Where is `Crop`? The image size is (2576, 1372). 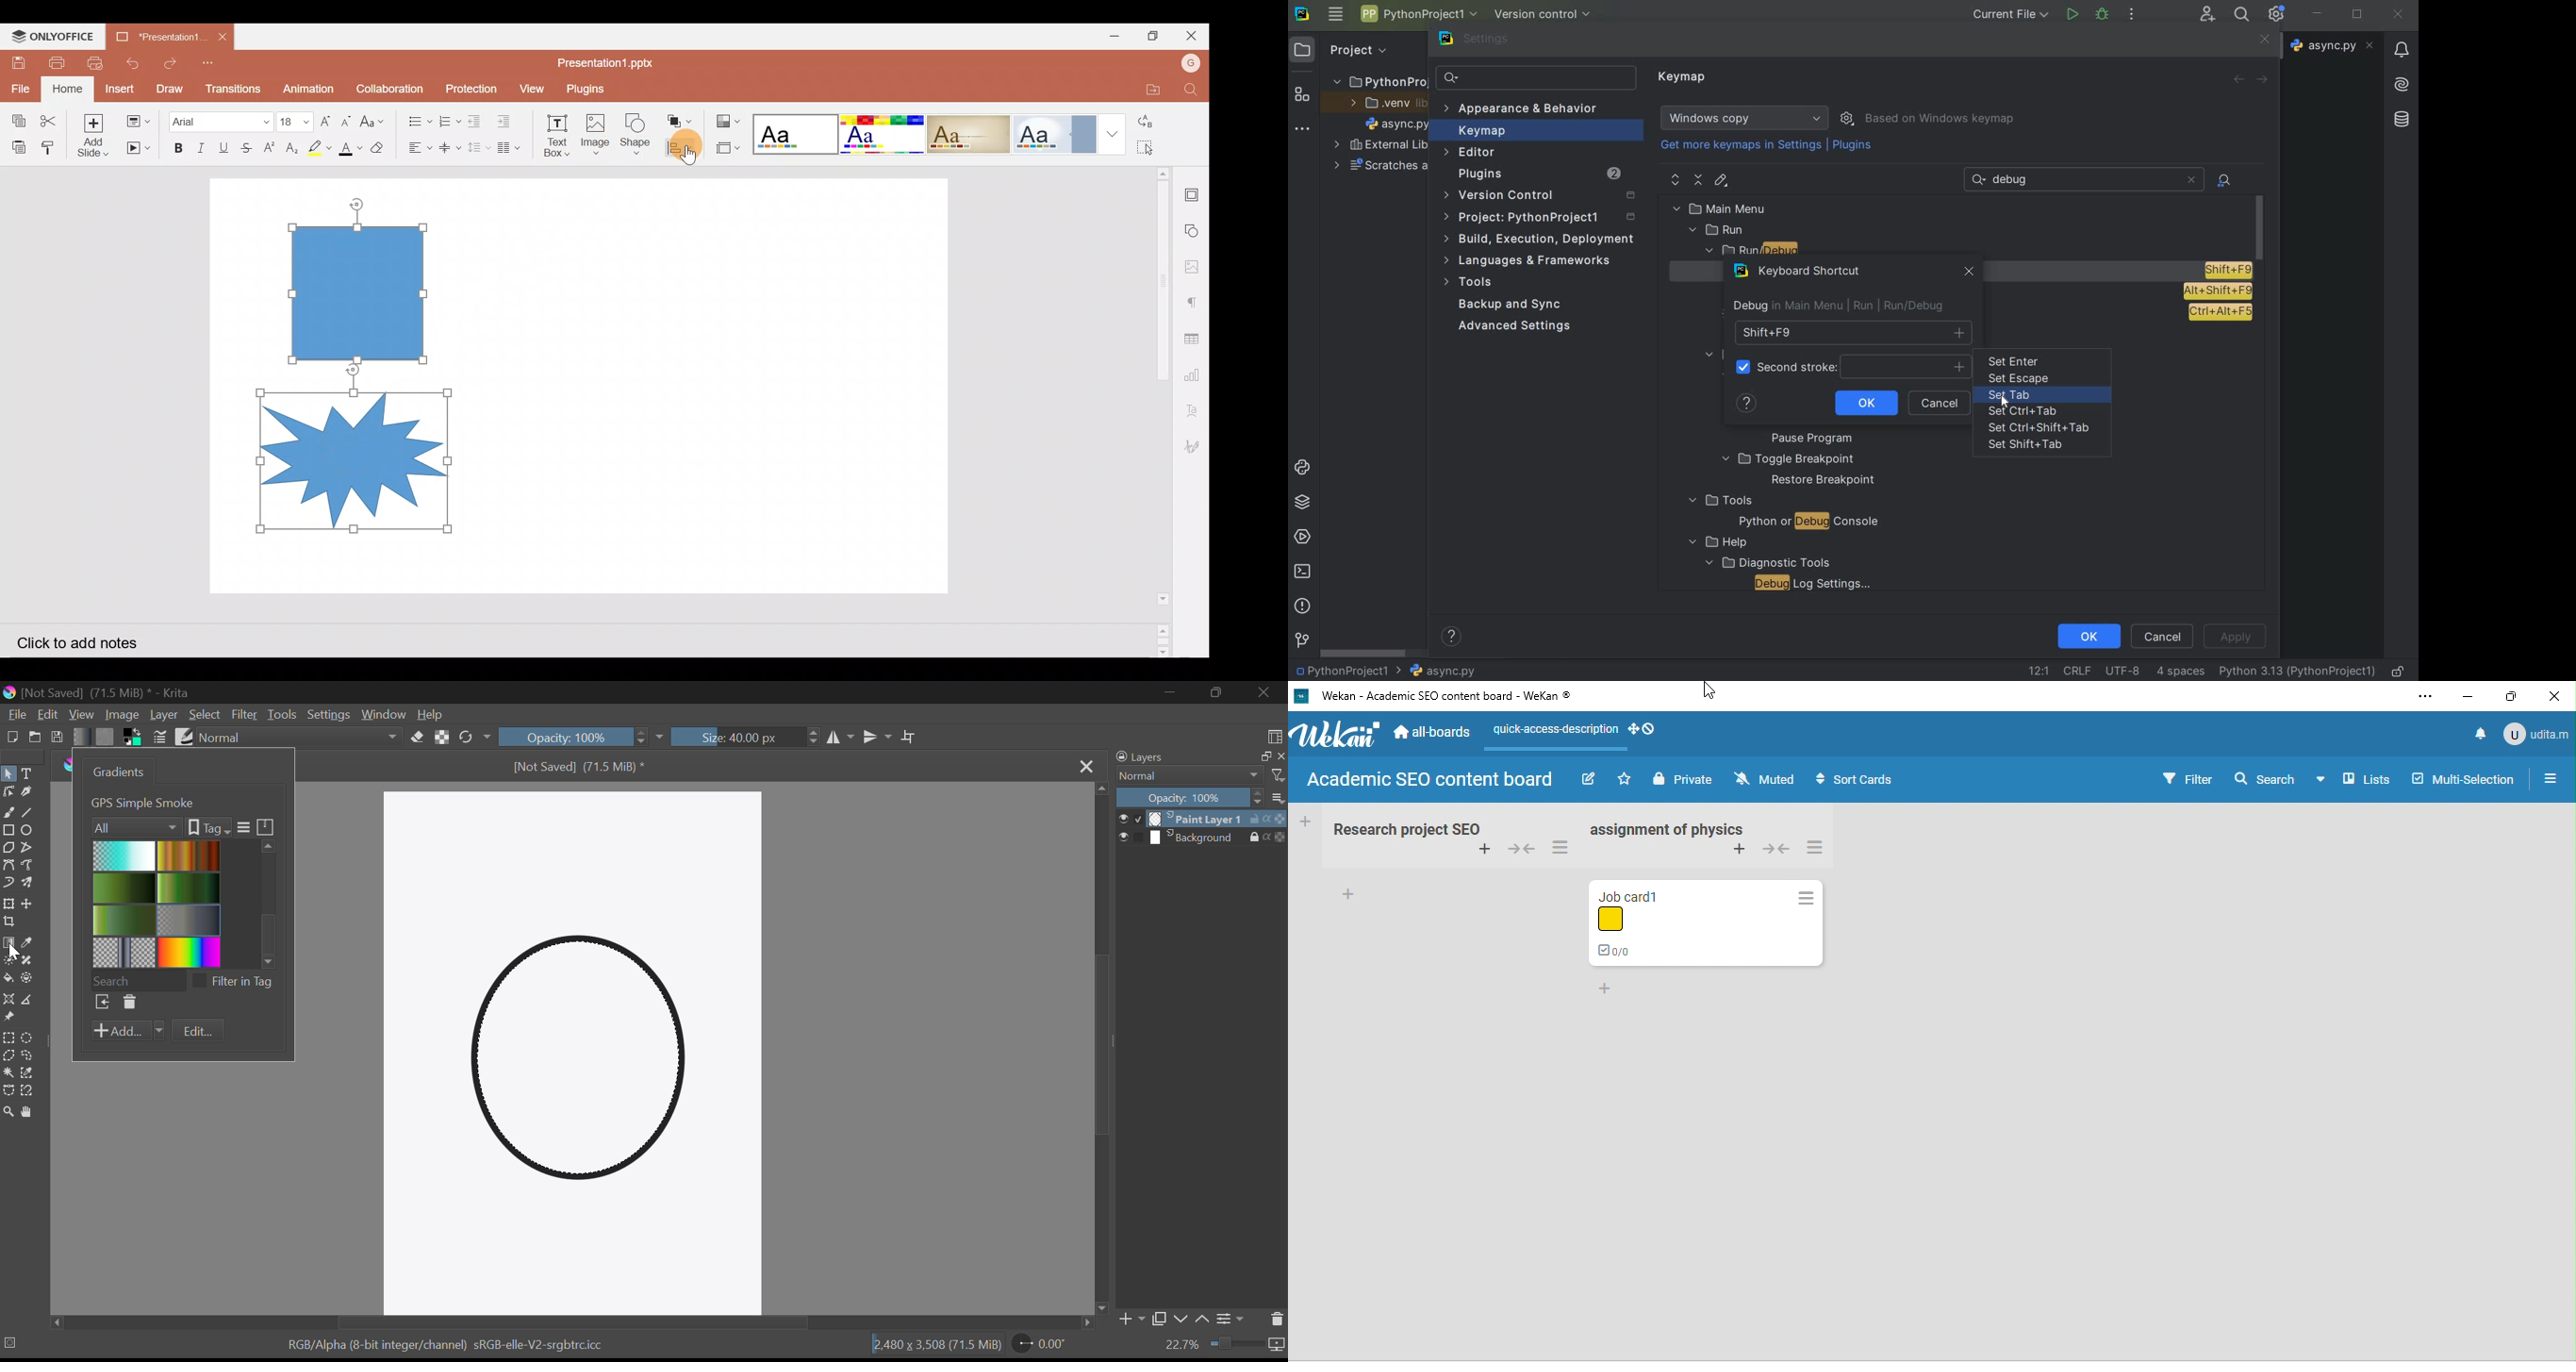 Crop is located at coordinates (909, 737).